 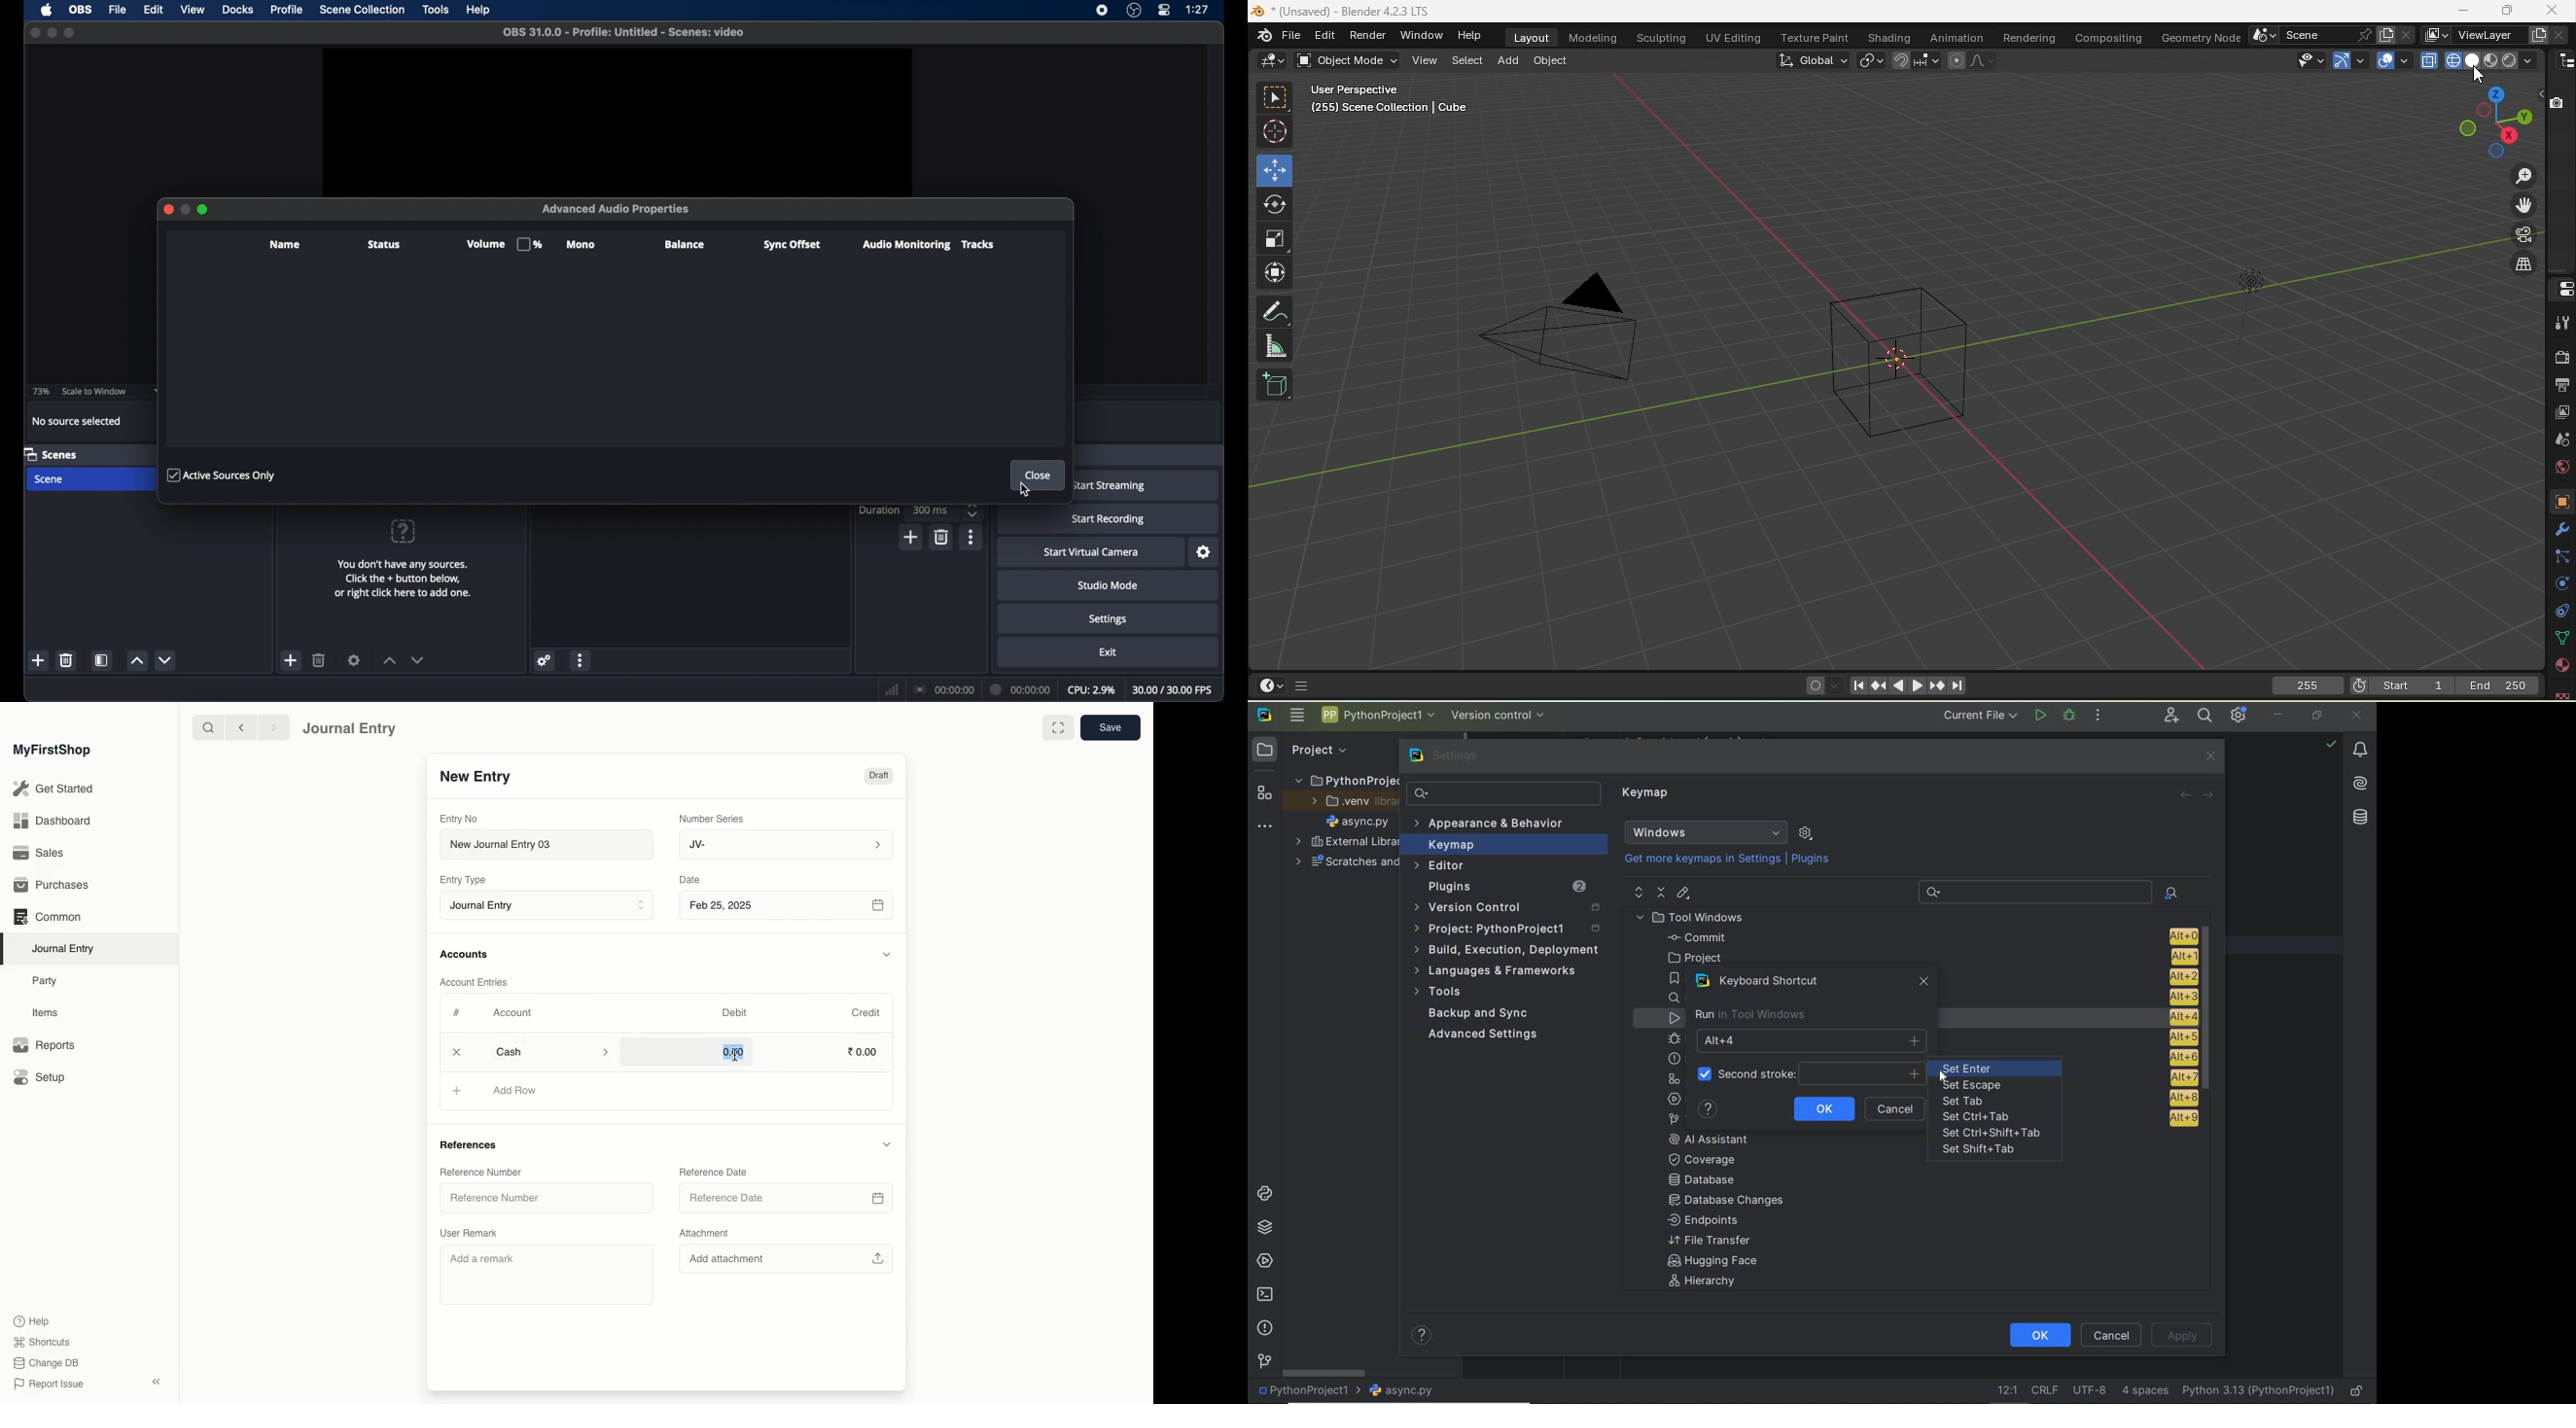 I want to click on more options, so click(x=972, y=537).